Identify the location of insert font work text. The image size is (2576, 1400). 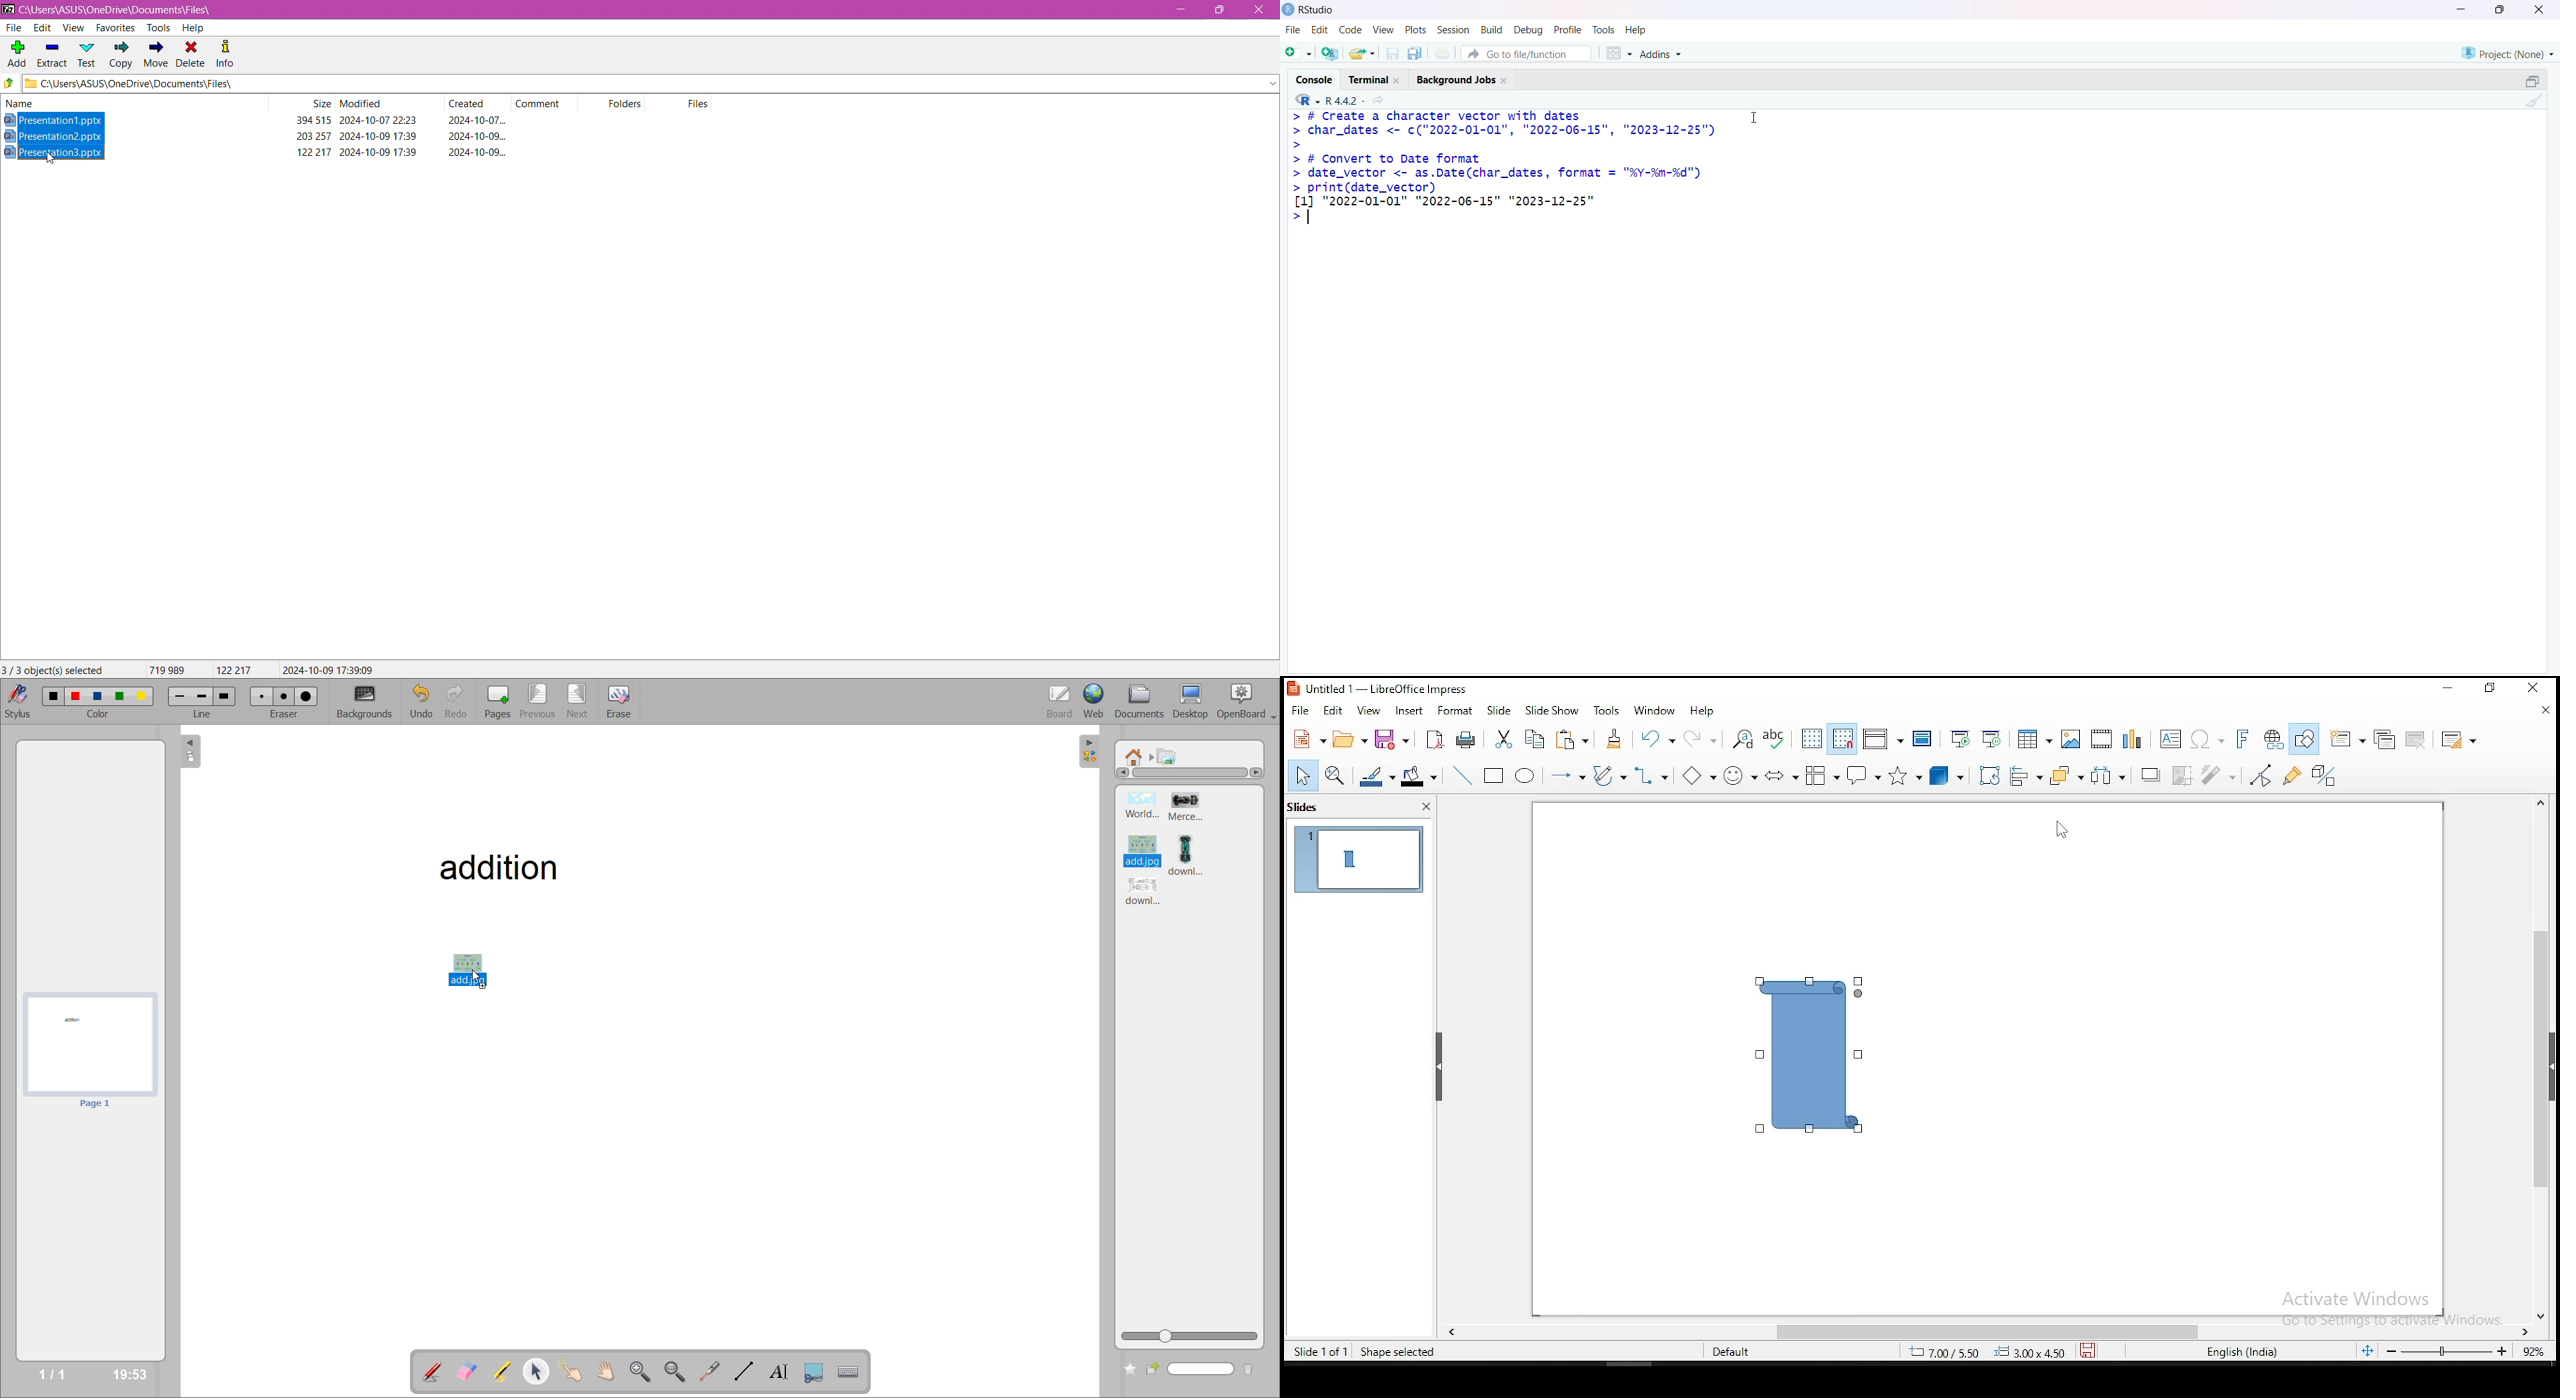
(2243, 739).